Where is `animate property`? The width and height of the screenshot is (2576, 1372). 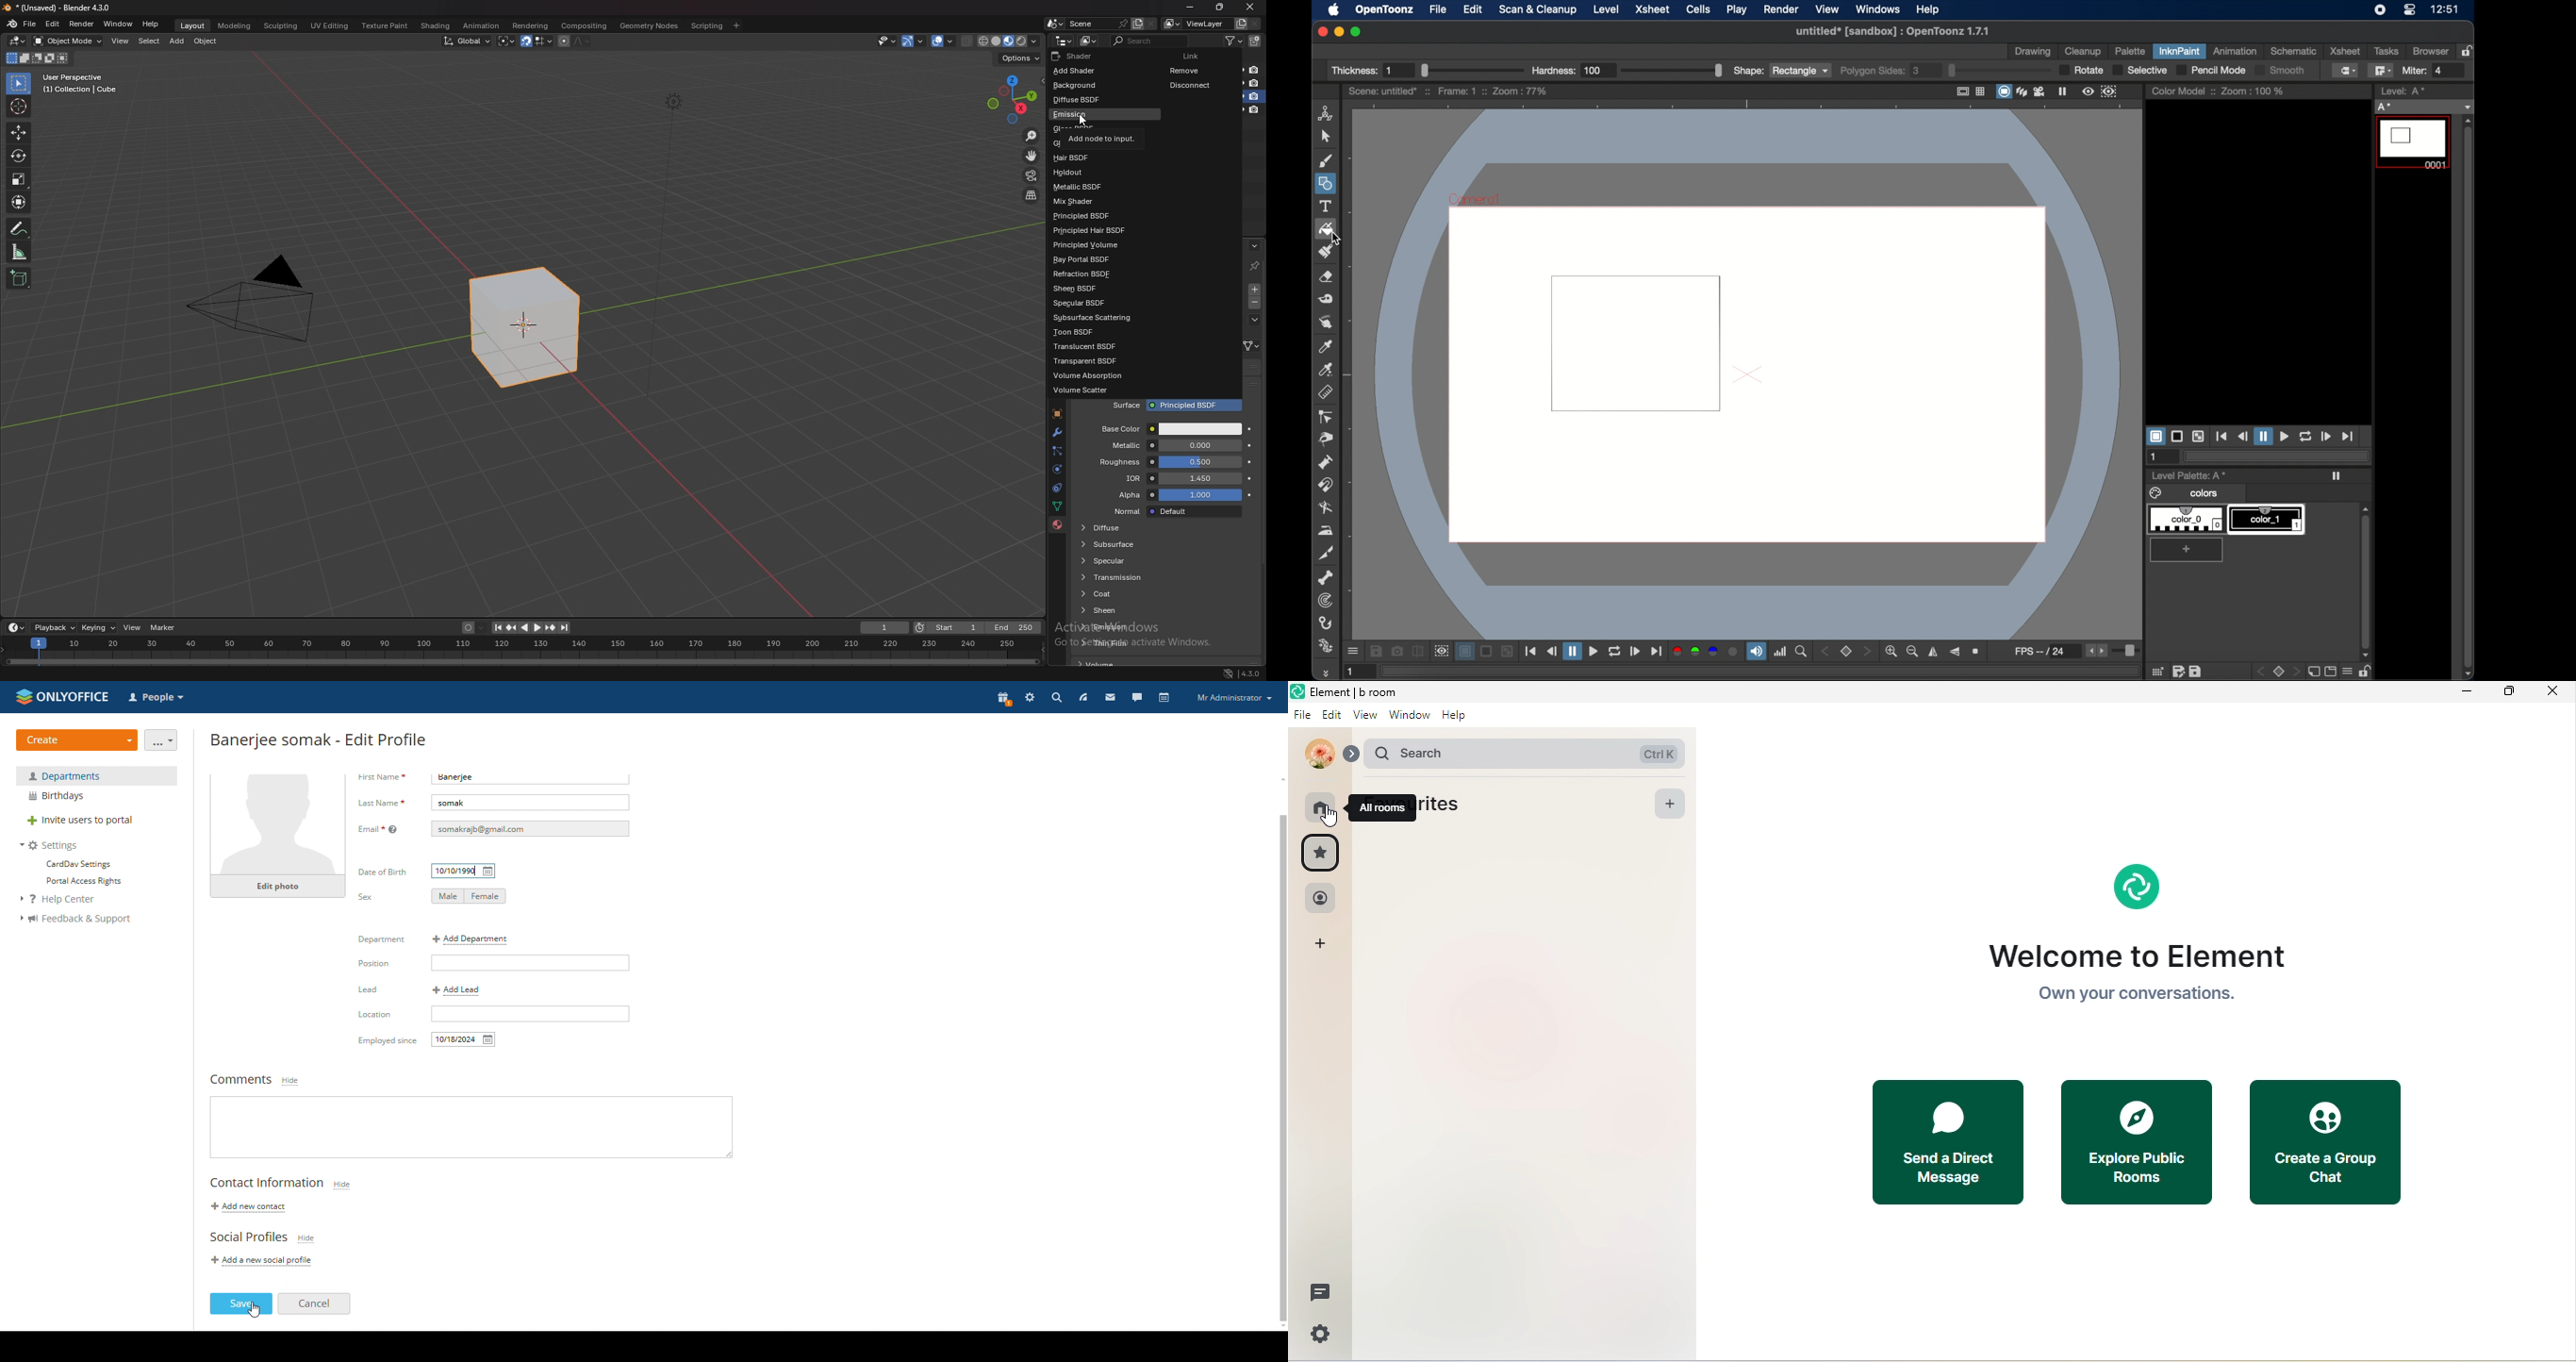
animate property is located at coordinates (1250, 494).